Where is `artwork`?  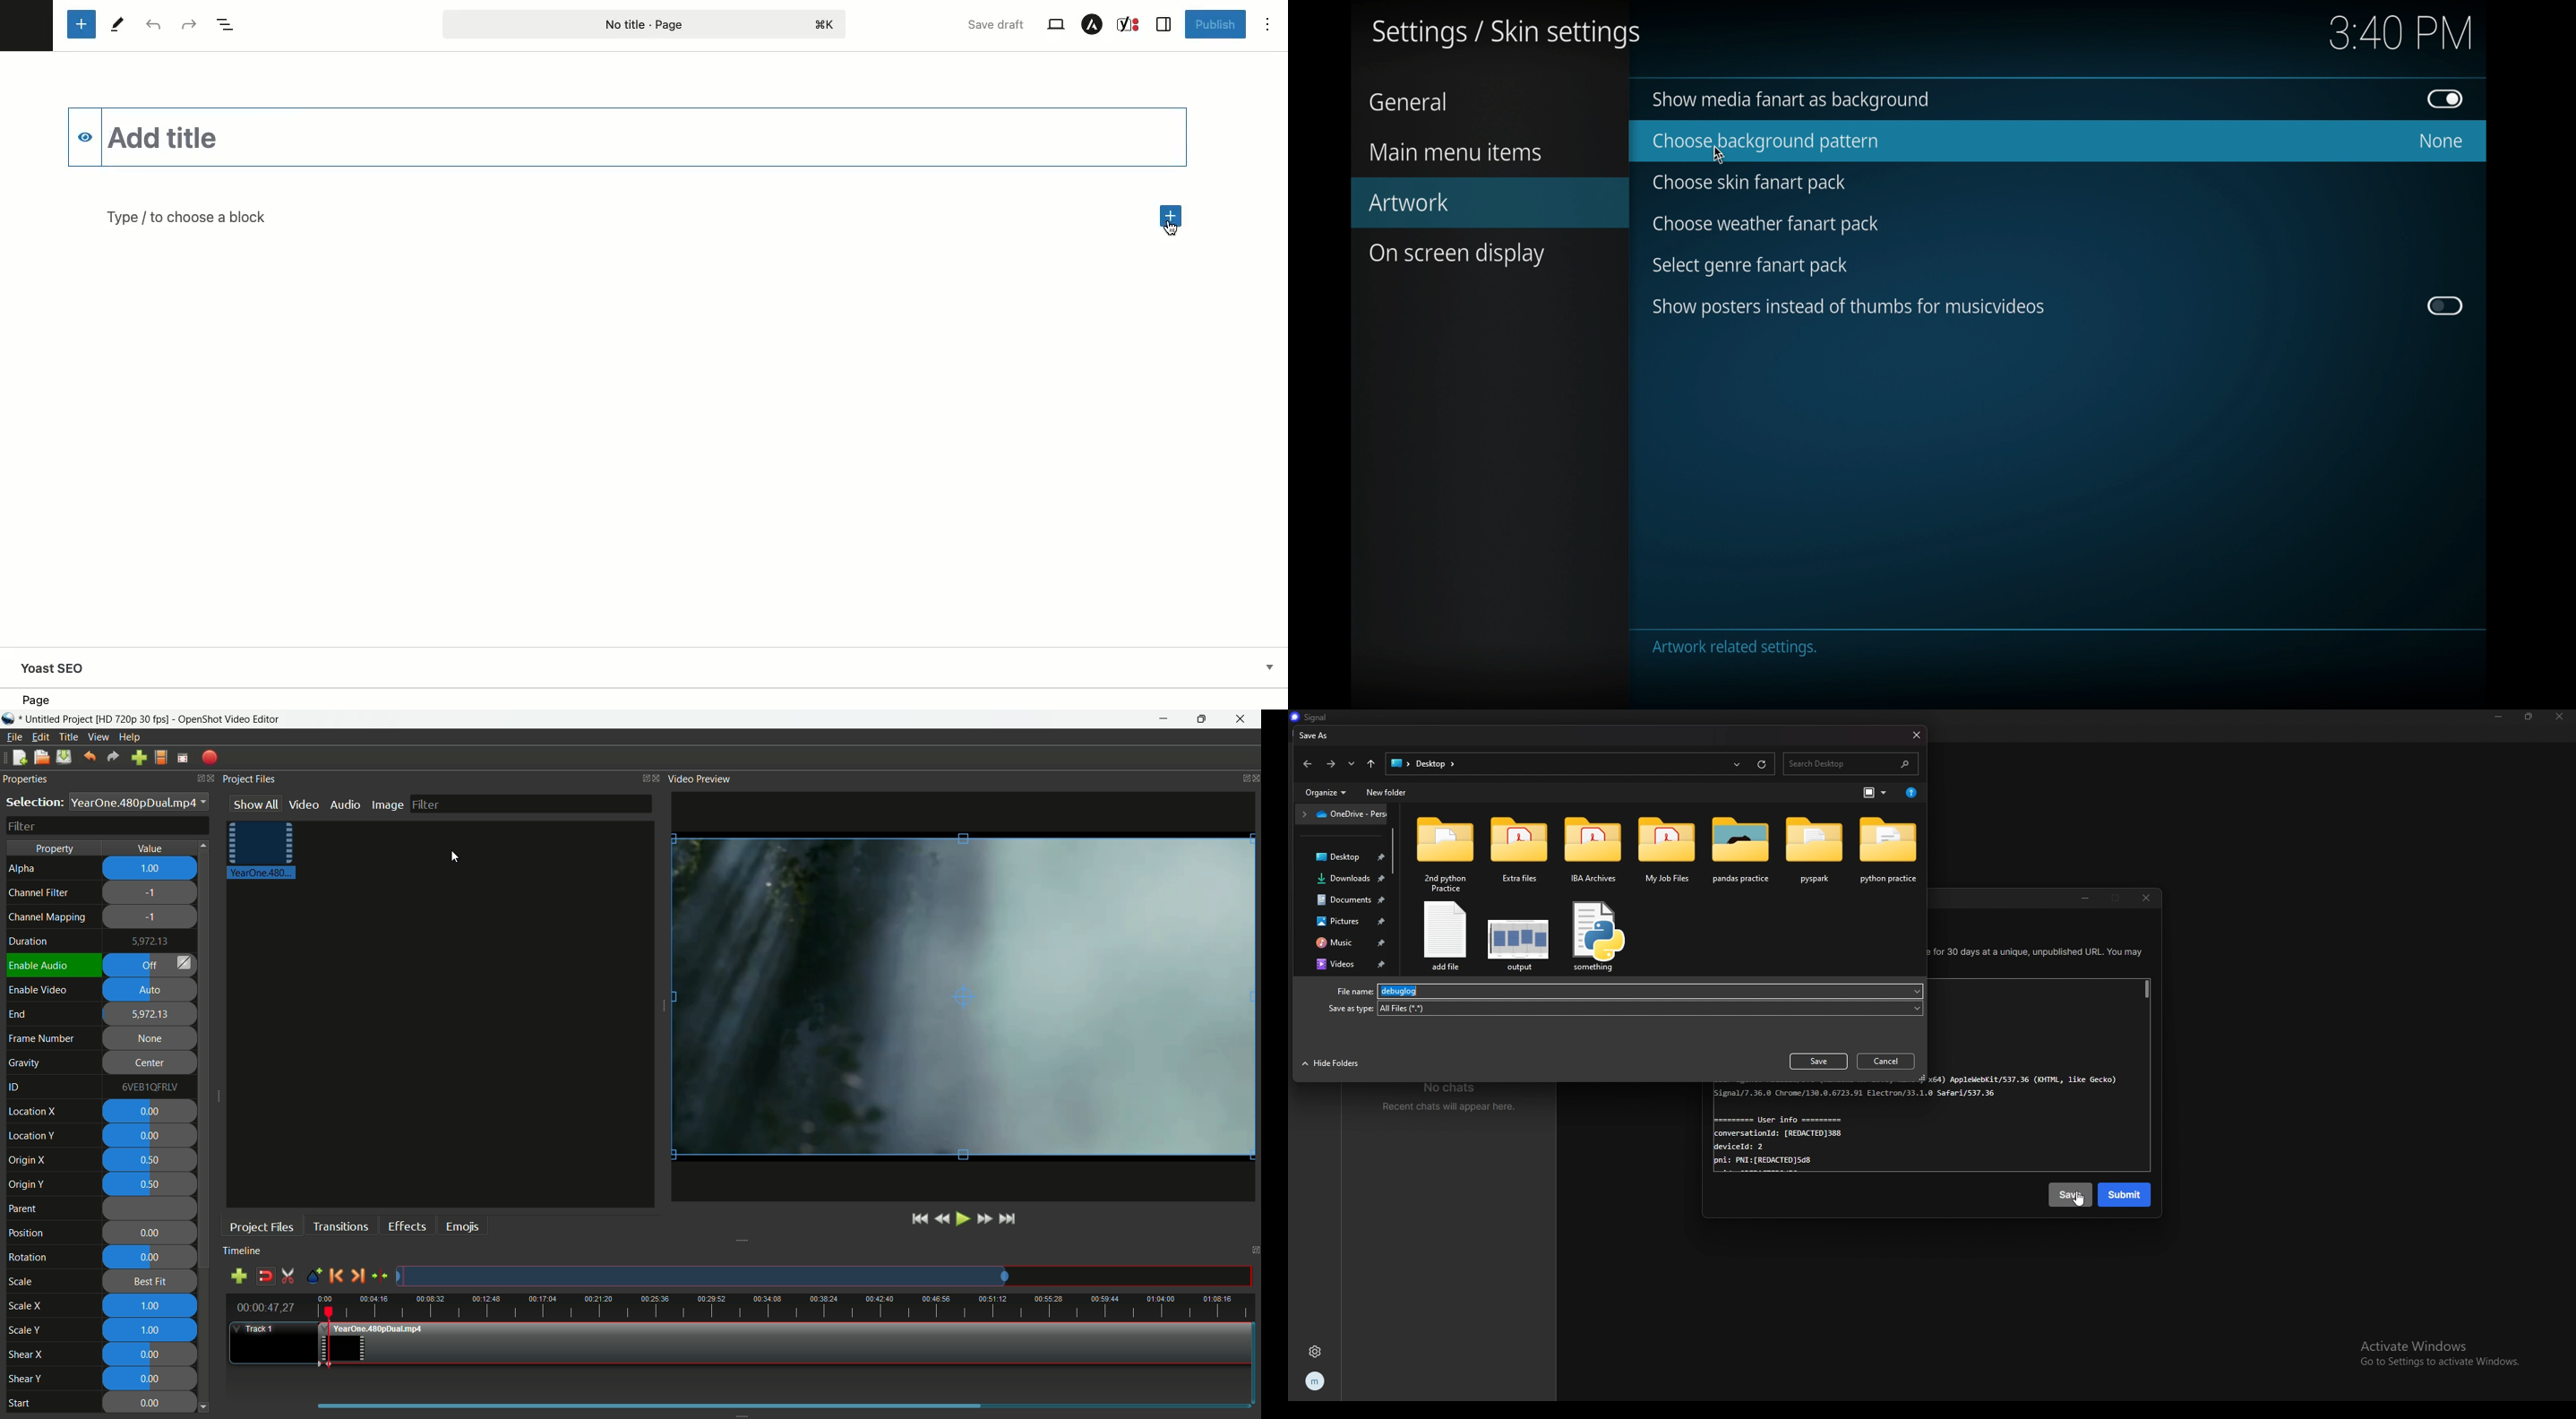 artwork is located at coordinates (1490, 203).